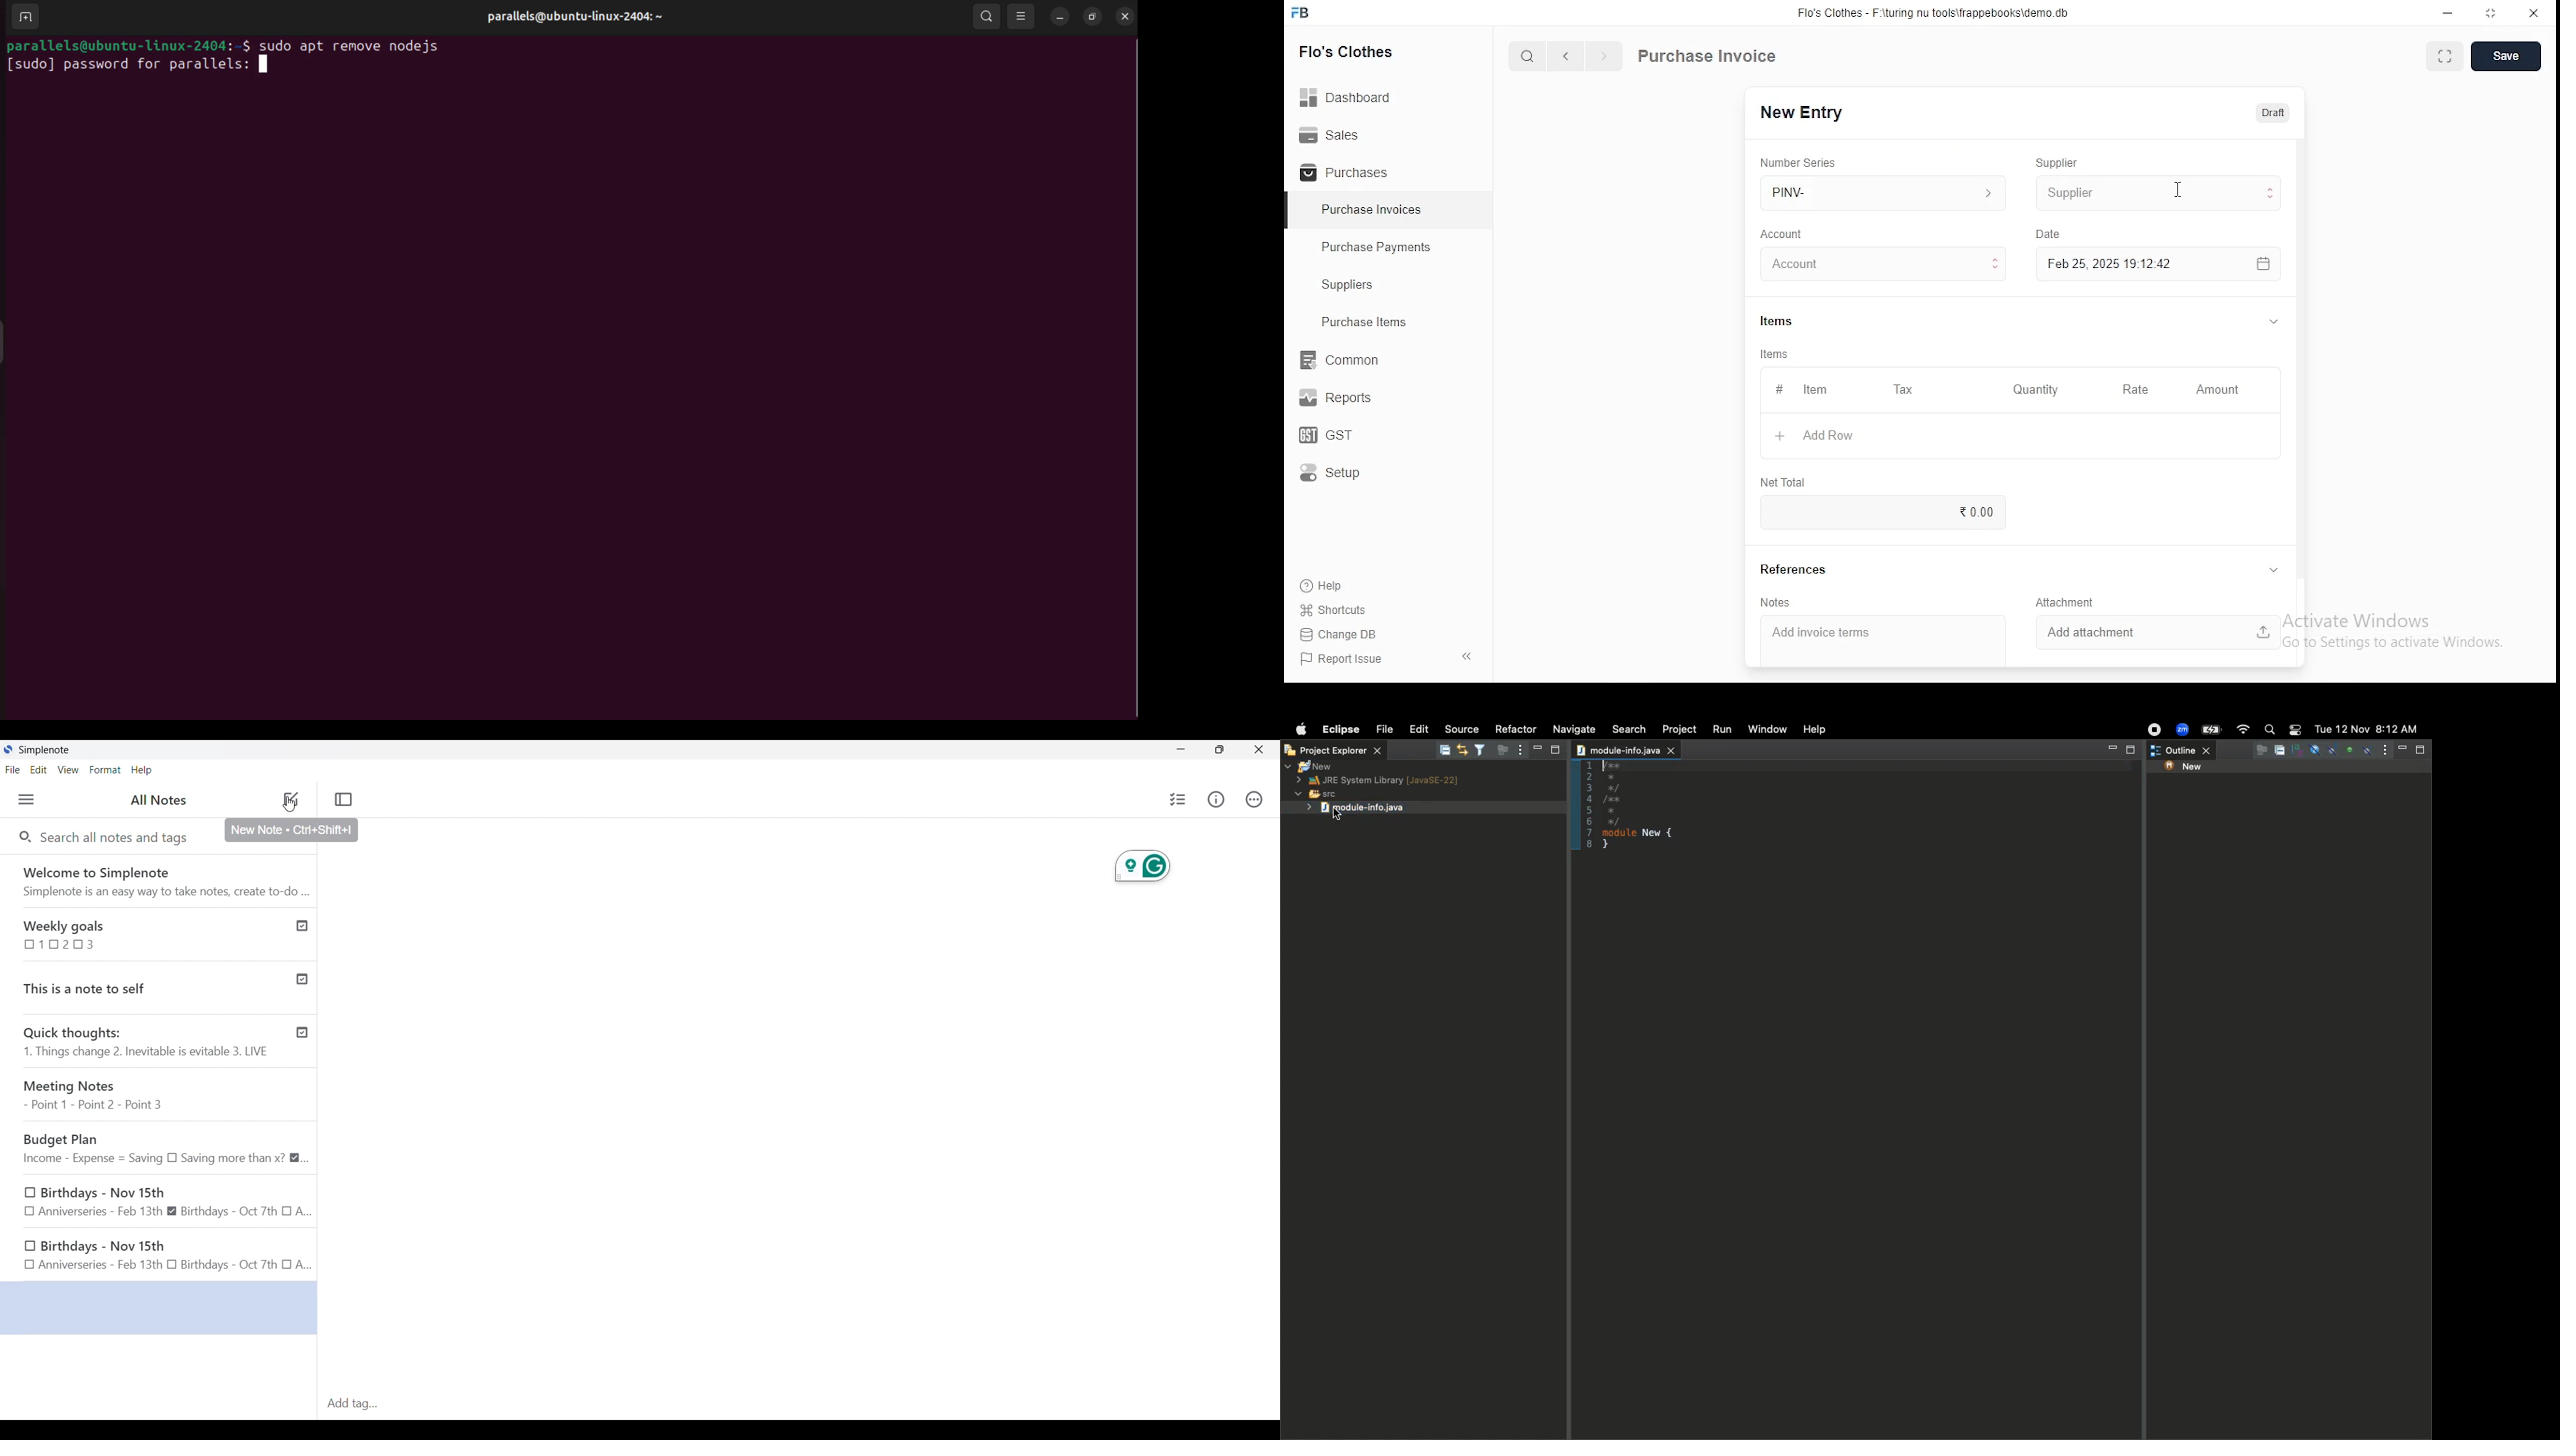 This screenshot has width=2576, height=1456. Describe the element at coordinates (2273, 112) in the screenshot. I see `draft` at that location.